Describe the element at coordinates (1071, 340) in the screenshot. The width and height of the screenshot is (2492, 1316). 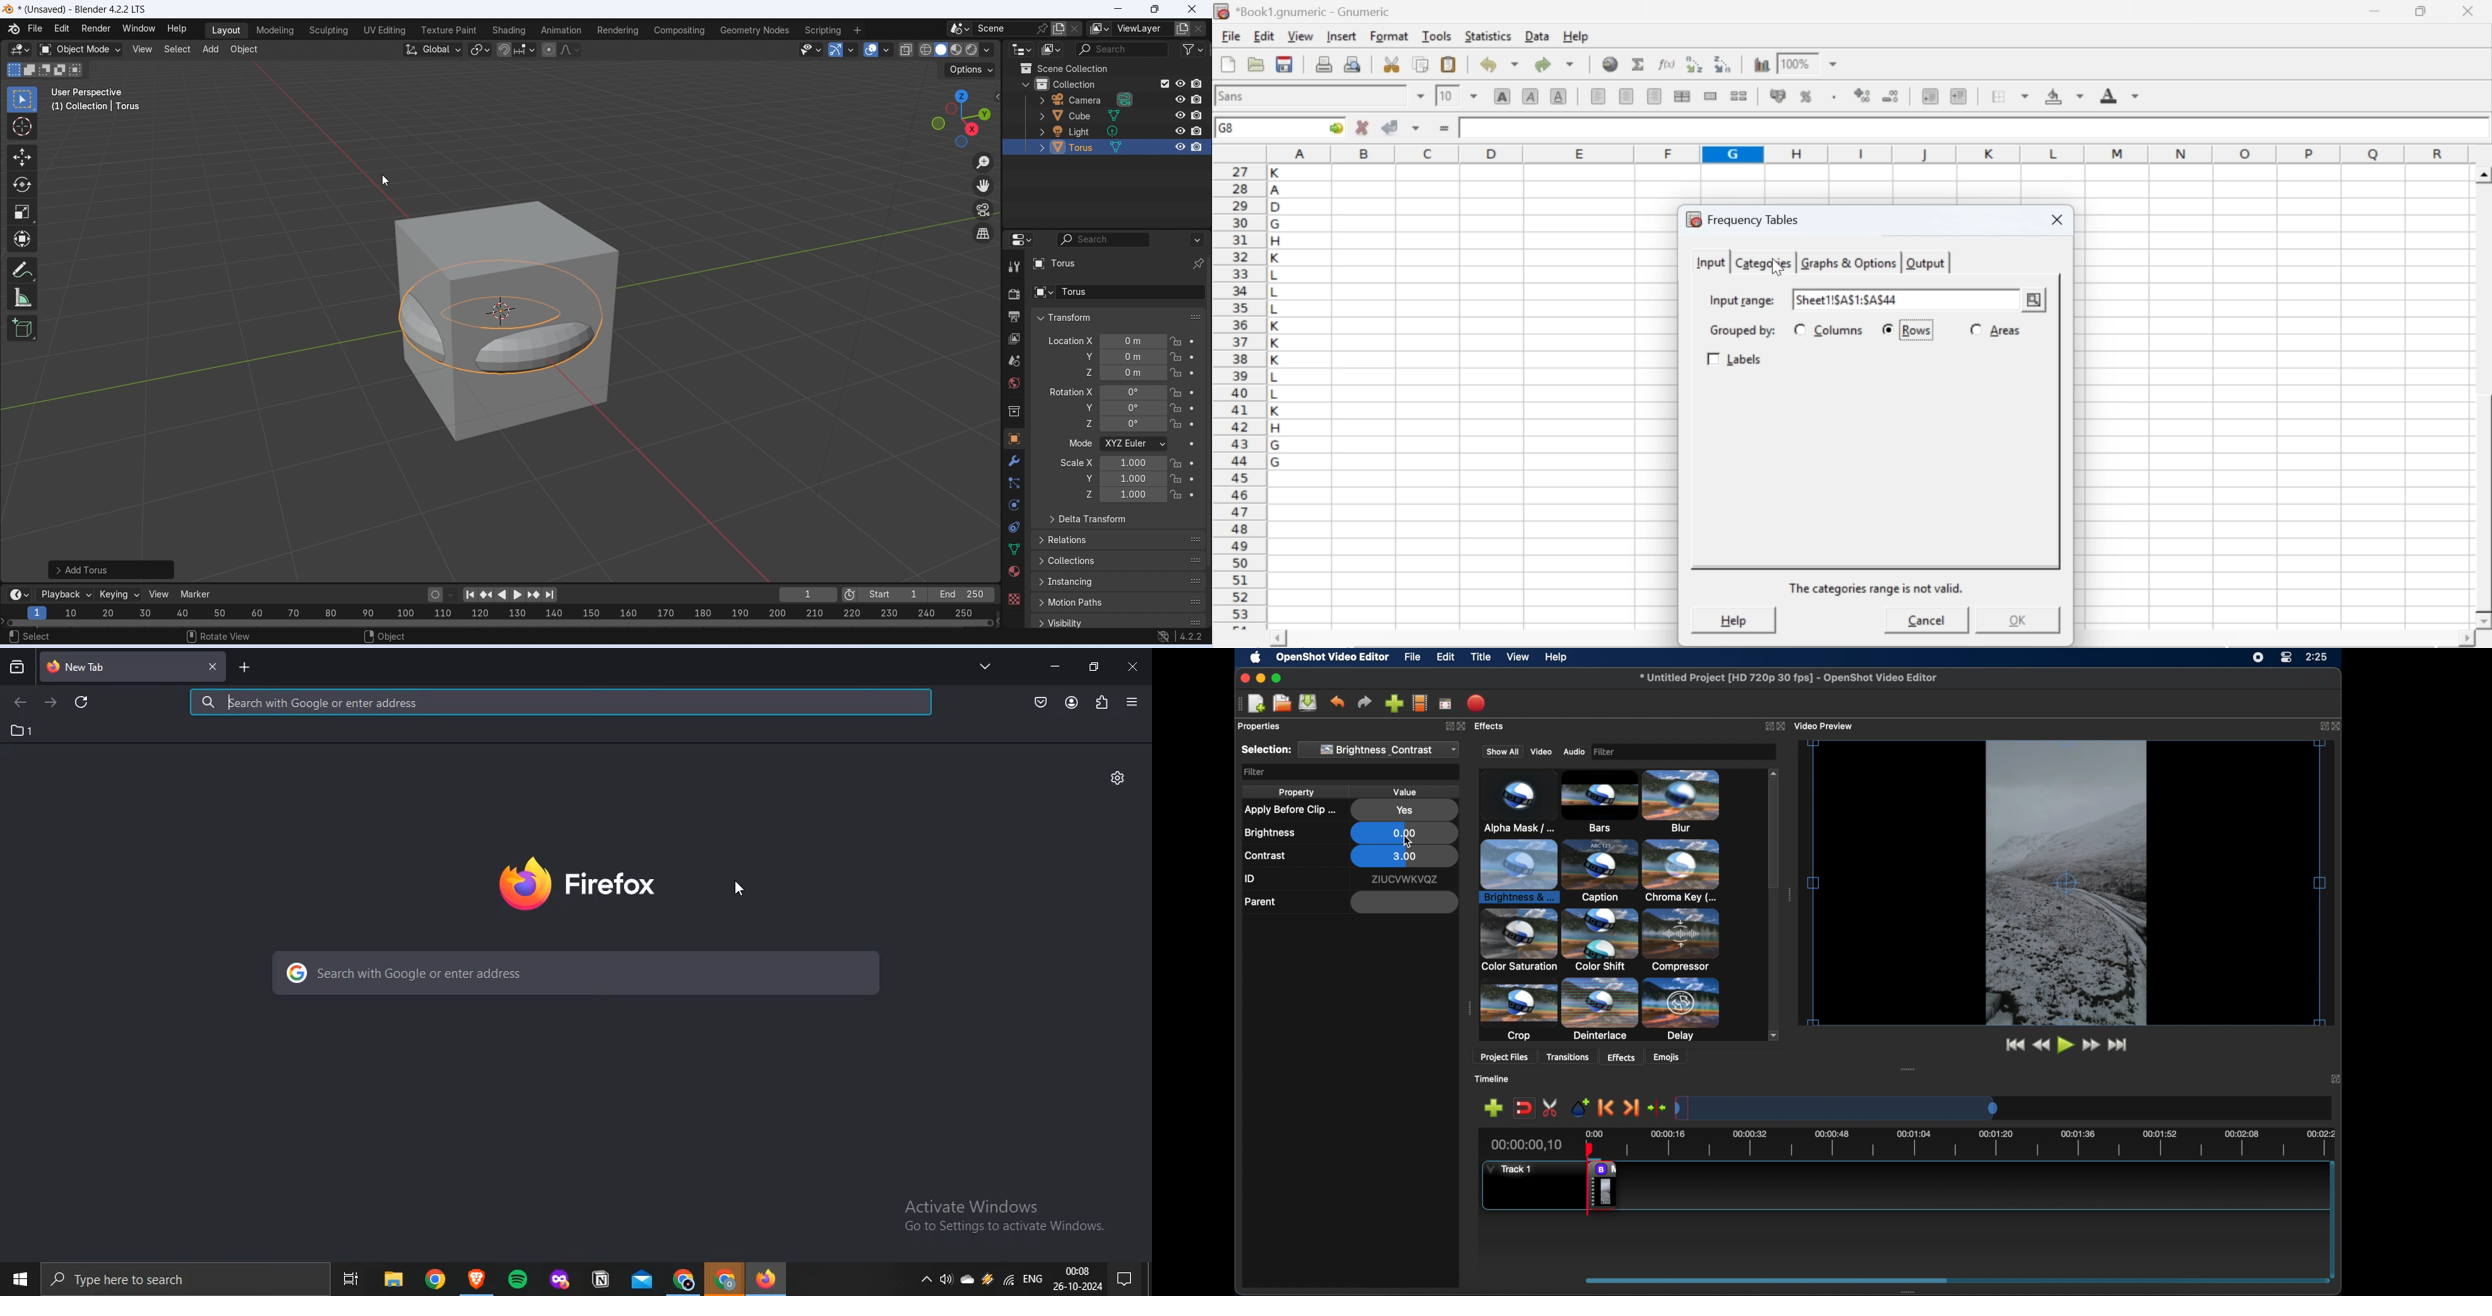
I see `Location X` at that location.